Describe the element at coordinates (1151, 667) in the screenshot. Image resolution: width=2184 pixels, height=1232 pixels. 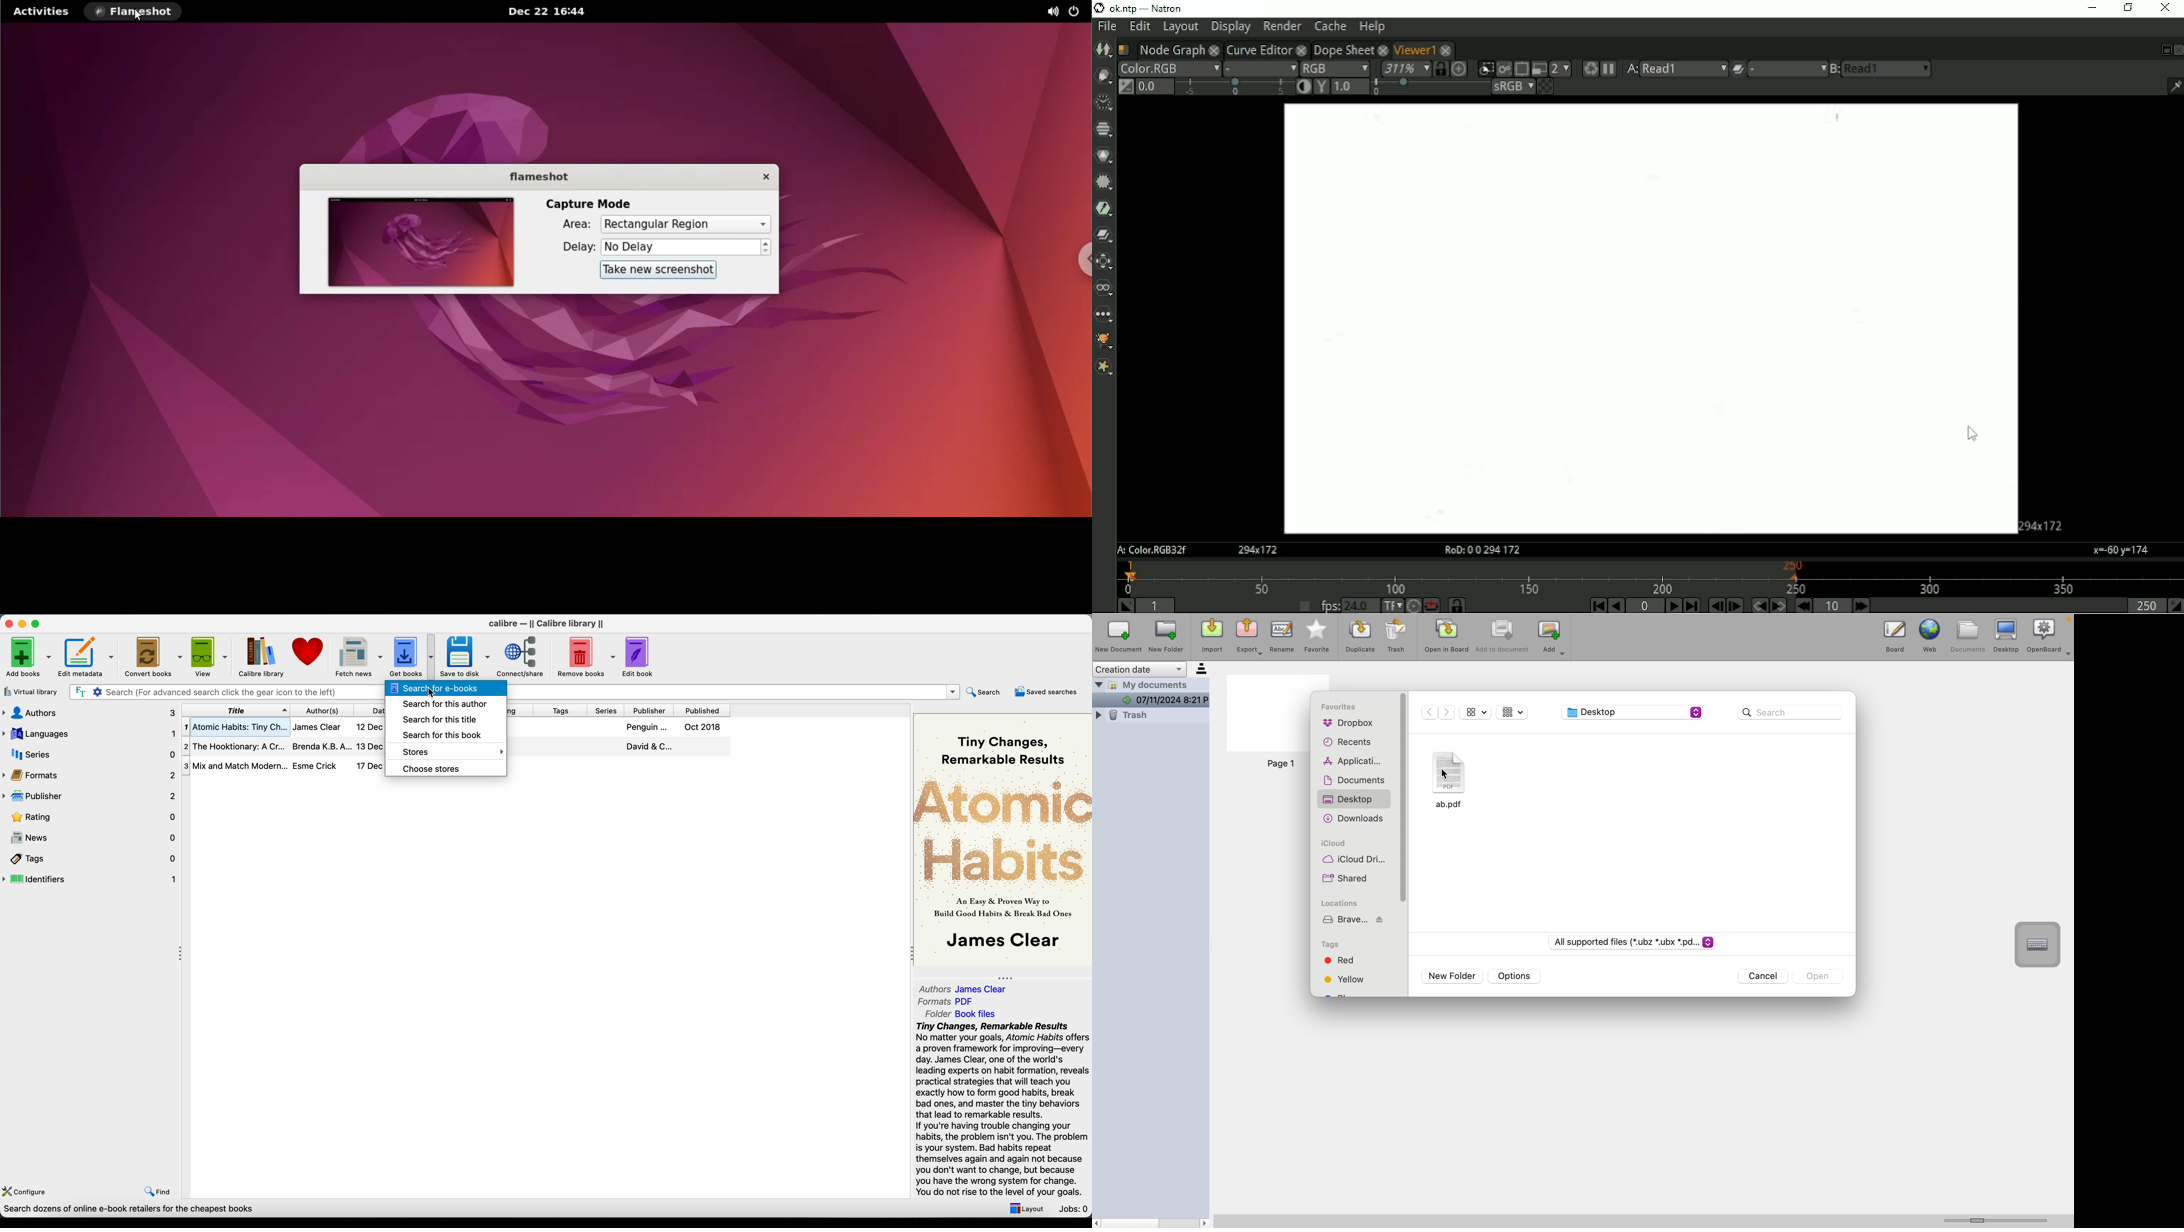
I see `creation date` at that location.